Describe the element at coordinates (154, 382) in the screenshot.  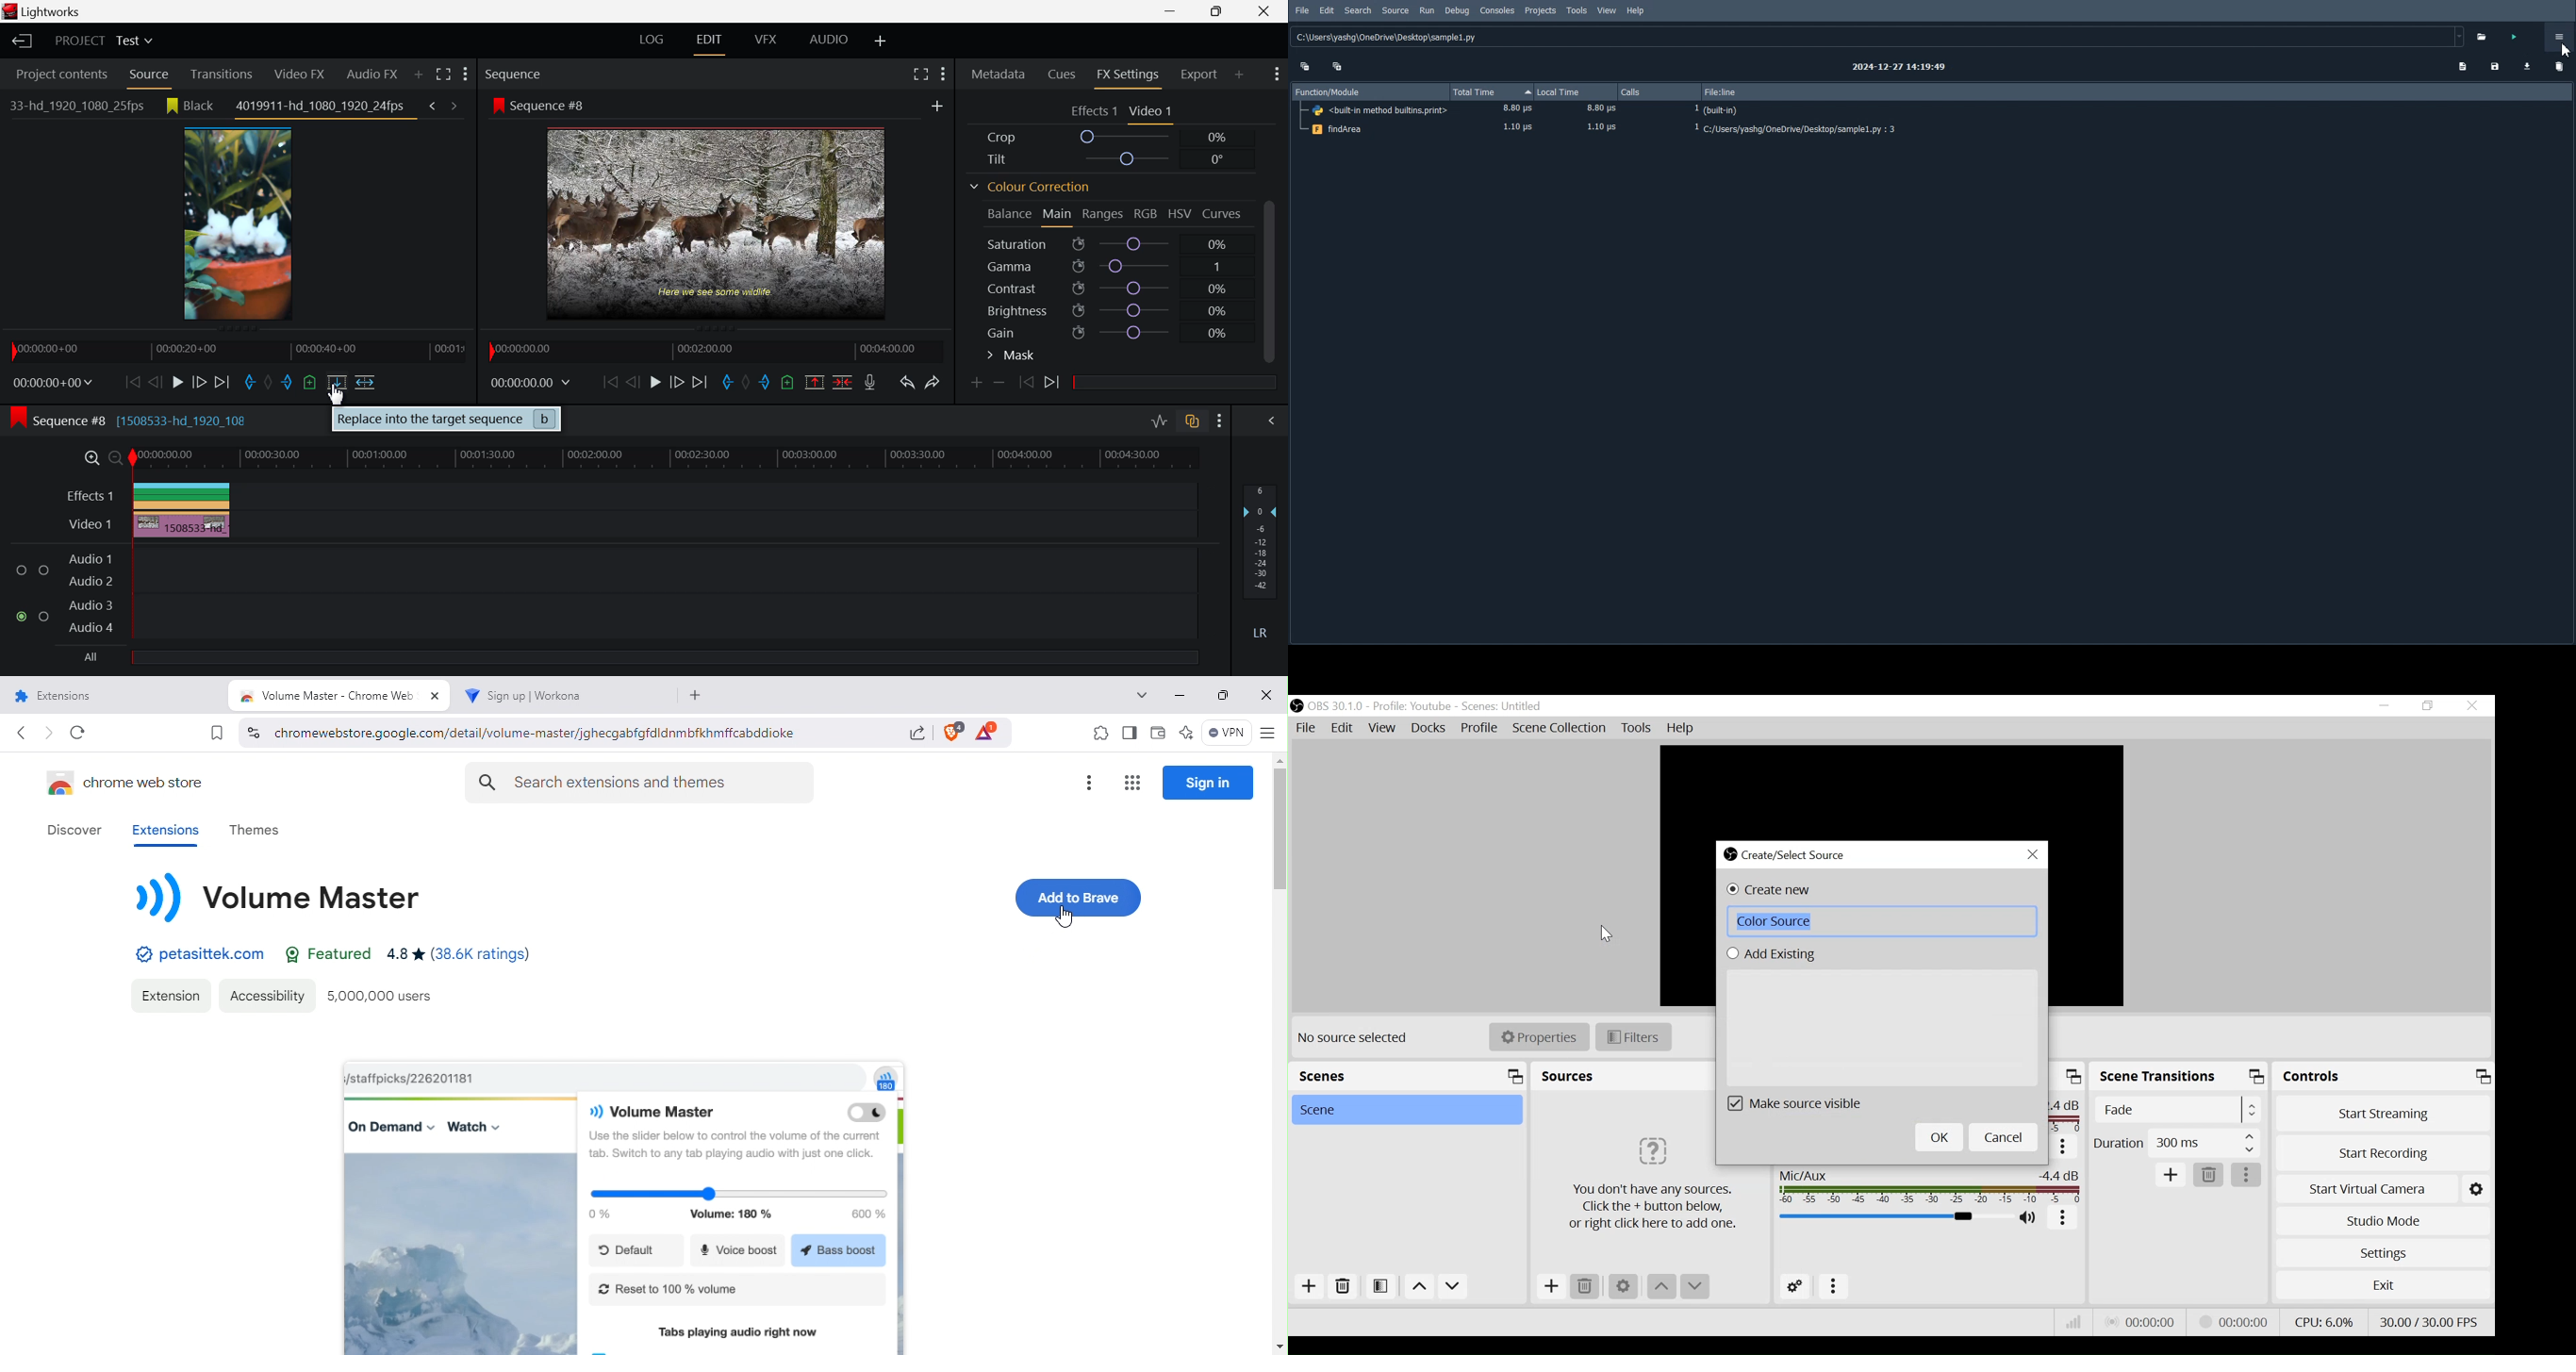
I see `Go Back` at that location.